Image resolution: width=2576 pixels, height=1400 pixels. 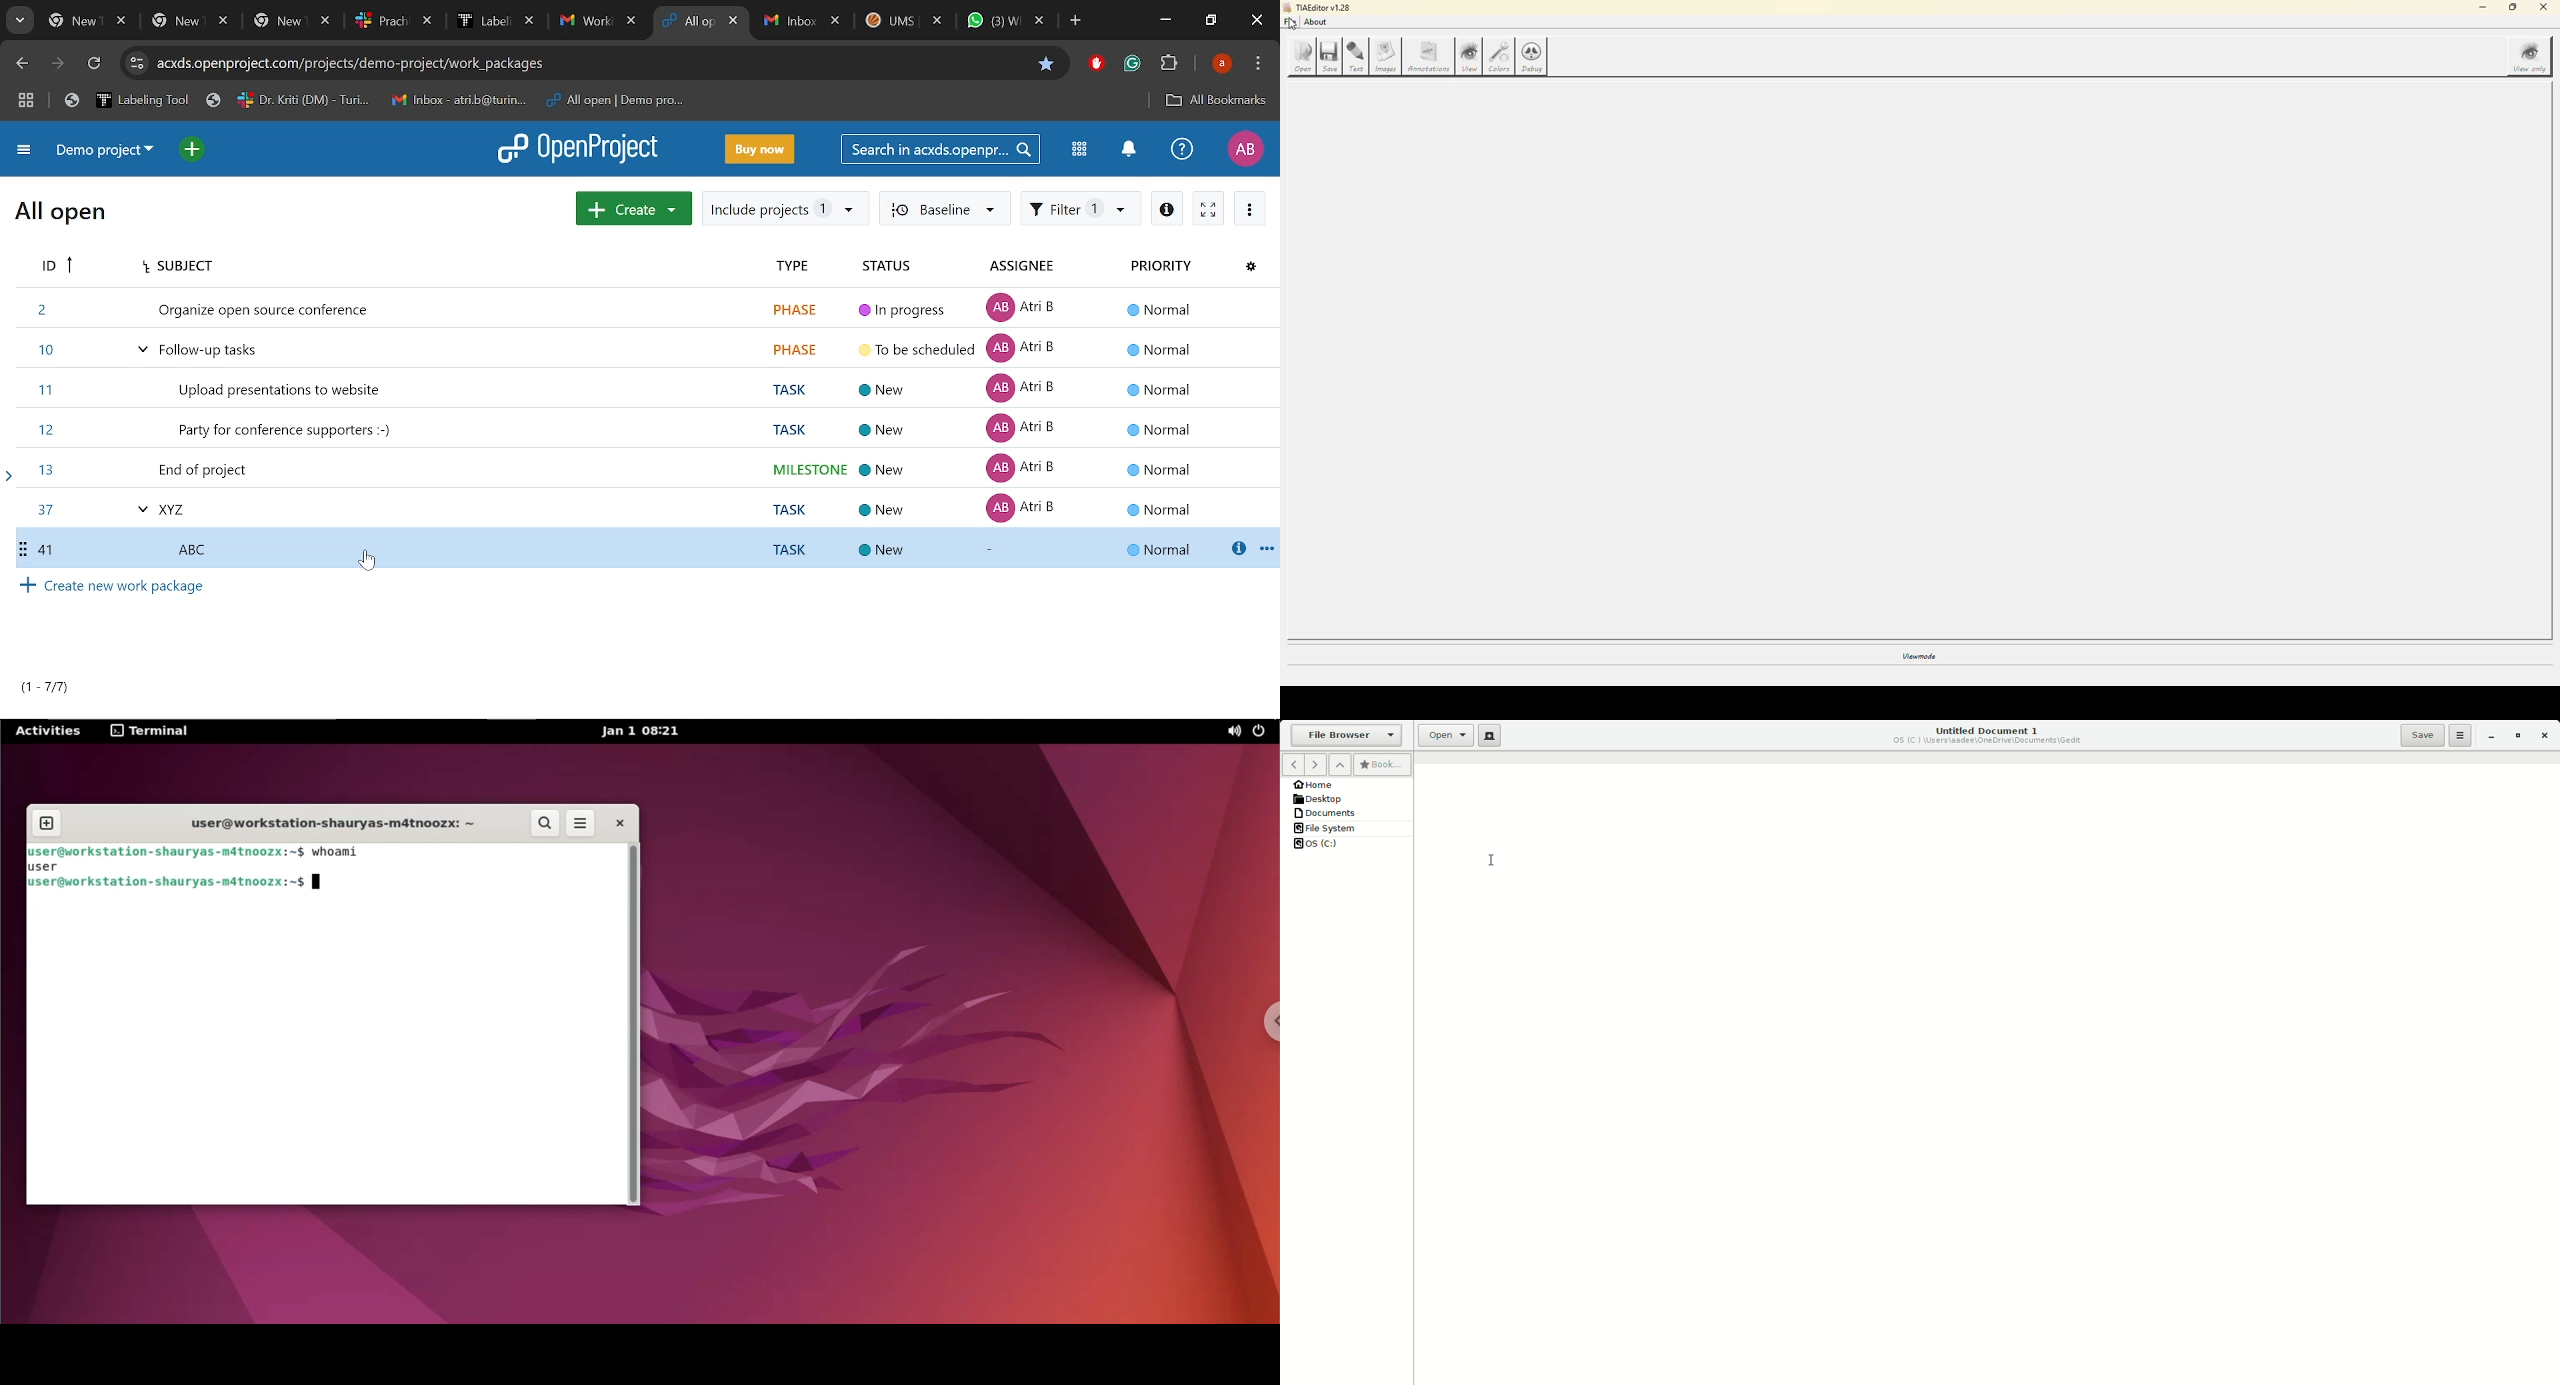 I want to click on Filter, so click(x=1080, y=210).